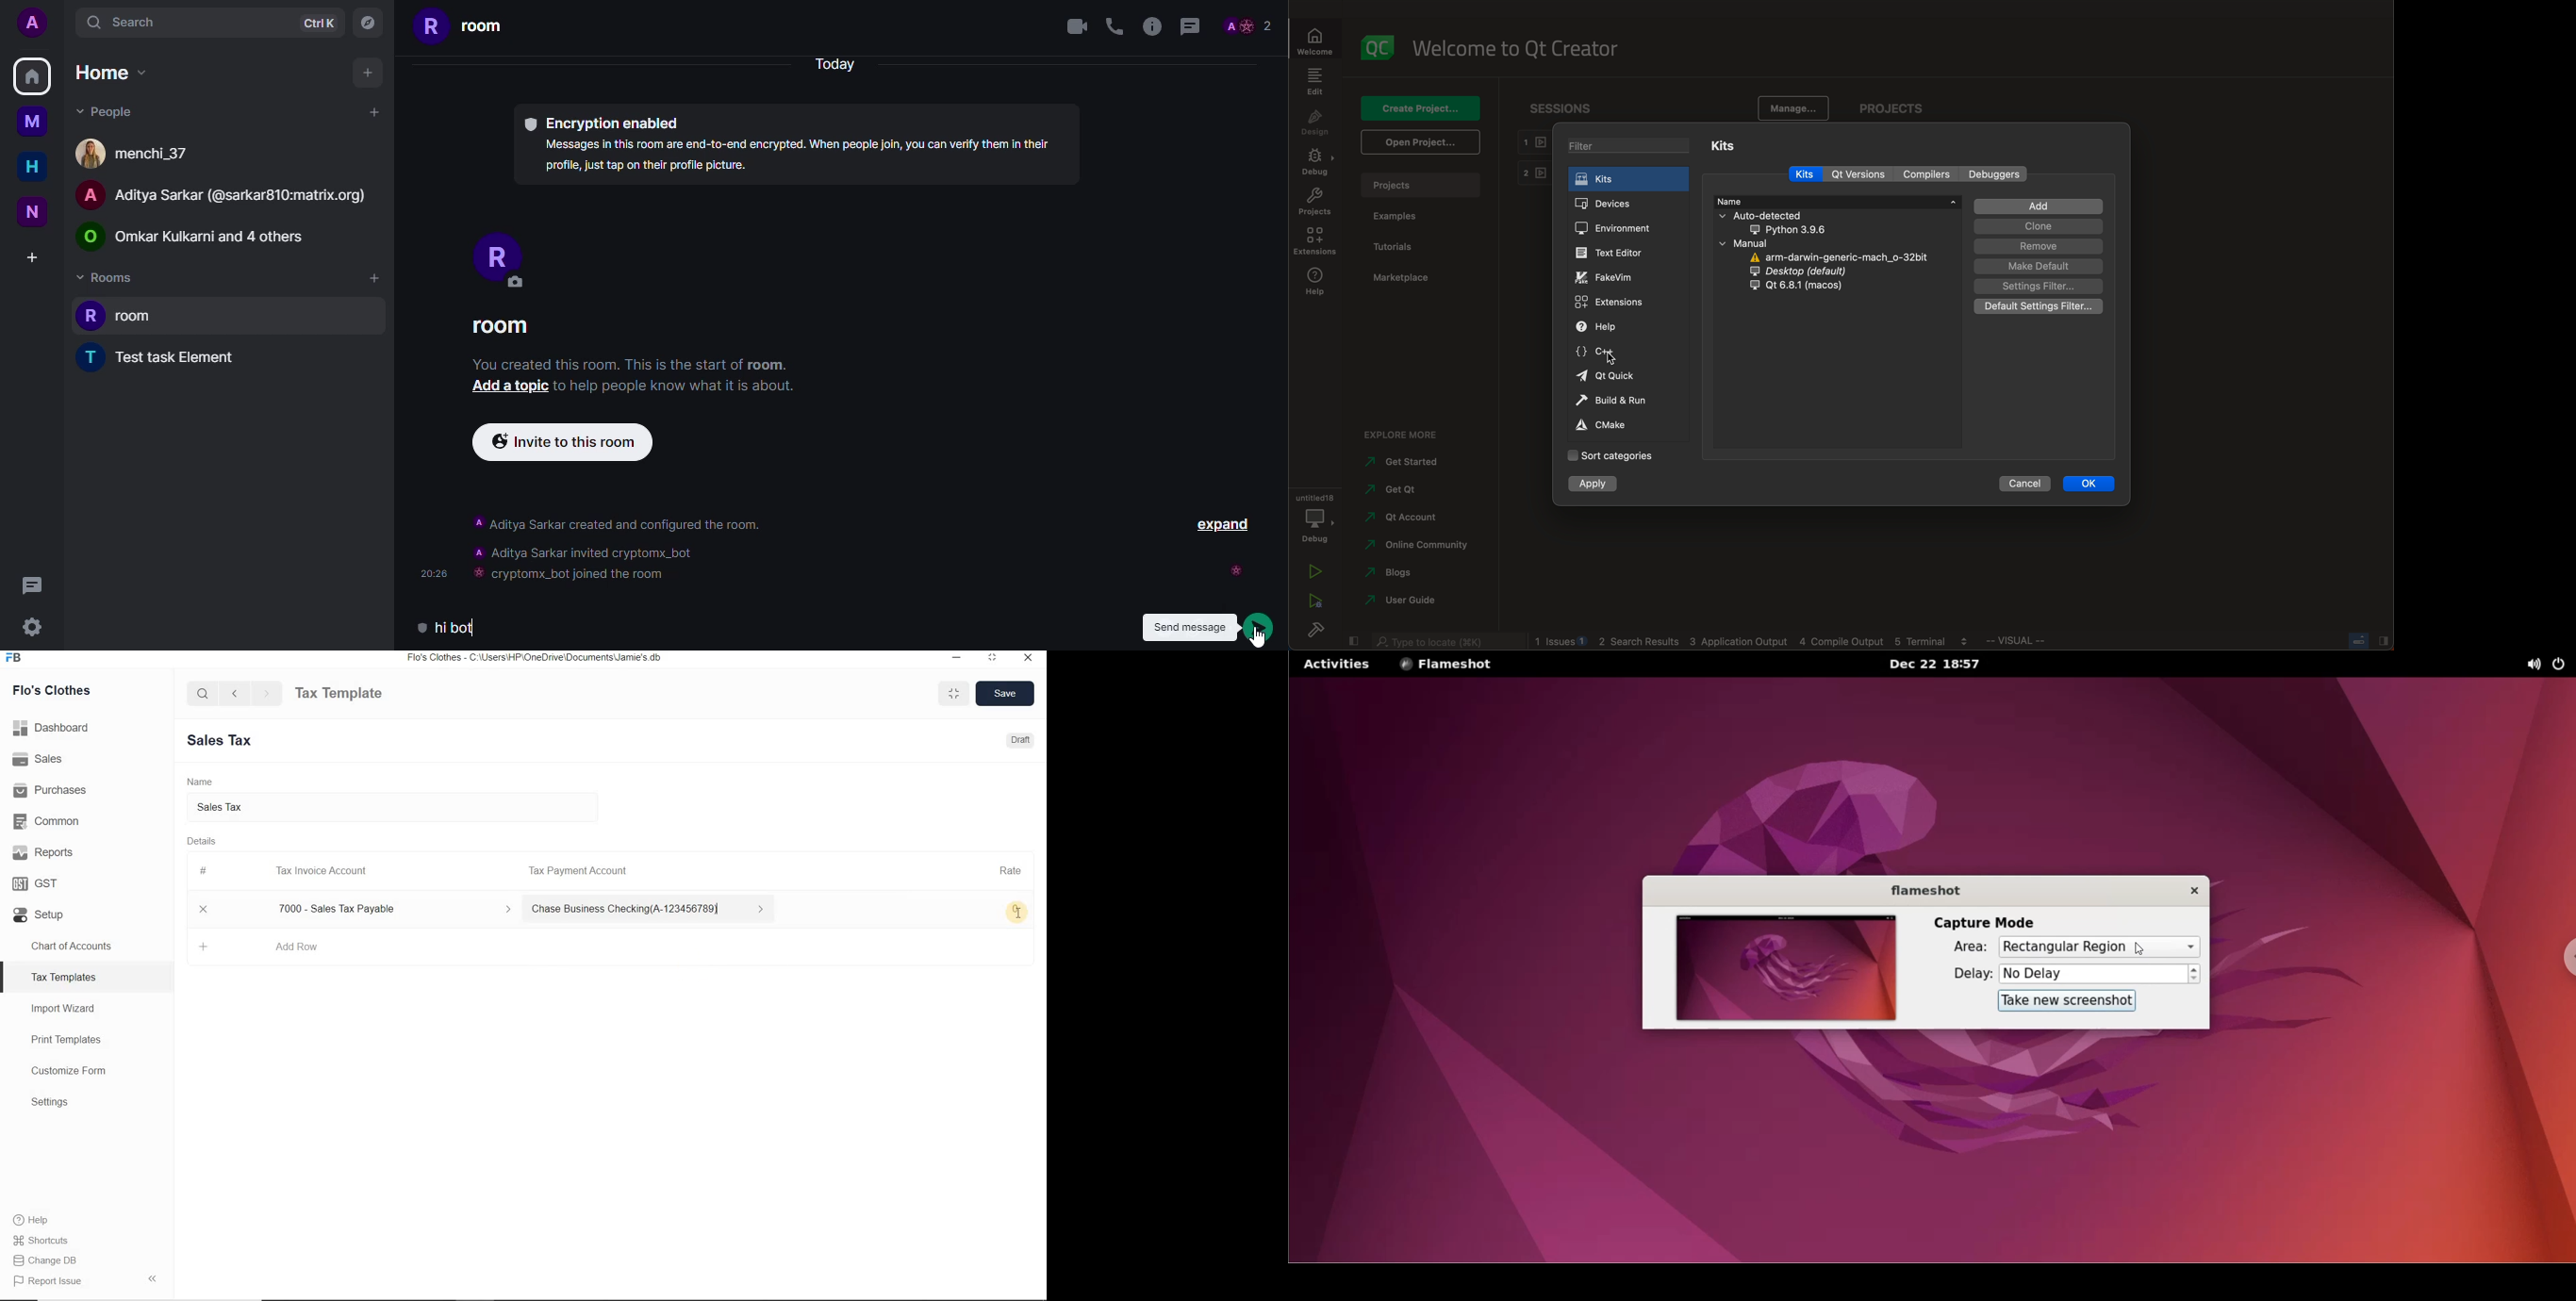  Describe the element at coordinates (1606, 353) in the screenshot. I see `c++` at that location.